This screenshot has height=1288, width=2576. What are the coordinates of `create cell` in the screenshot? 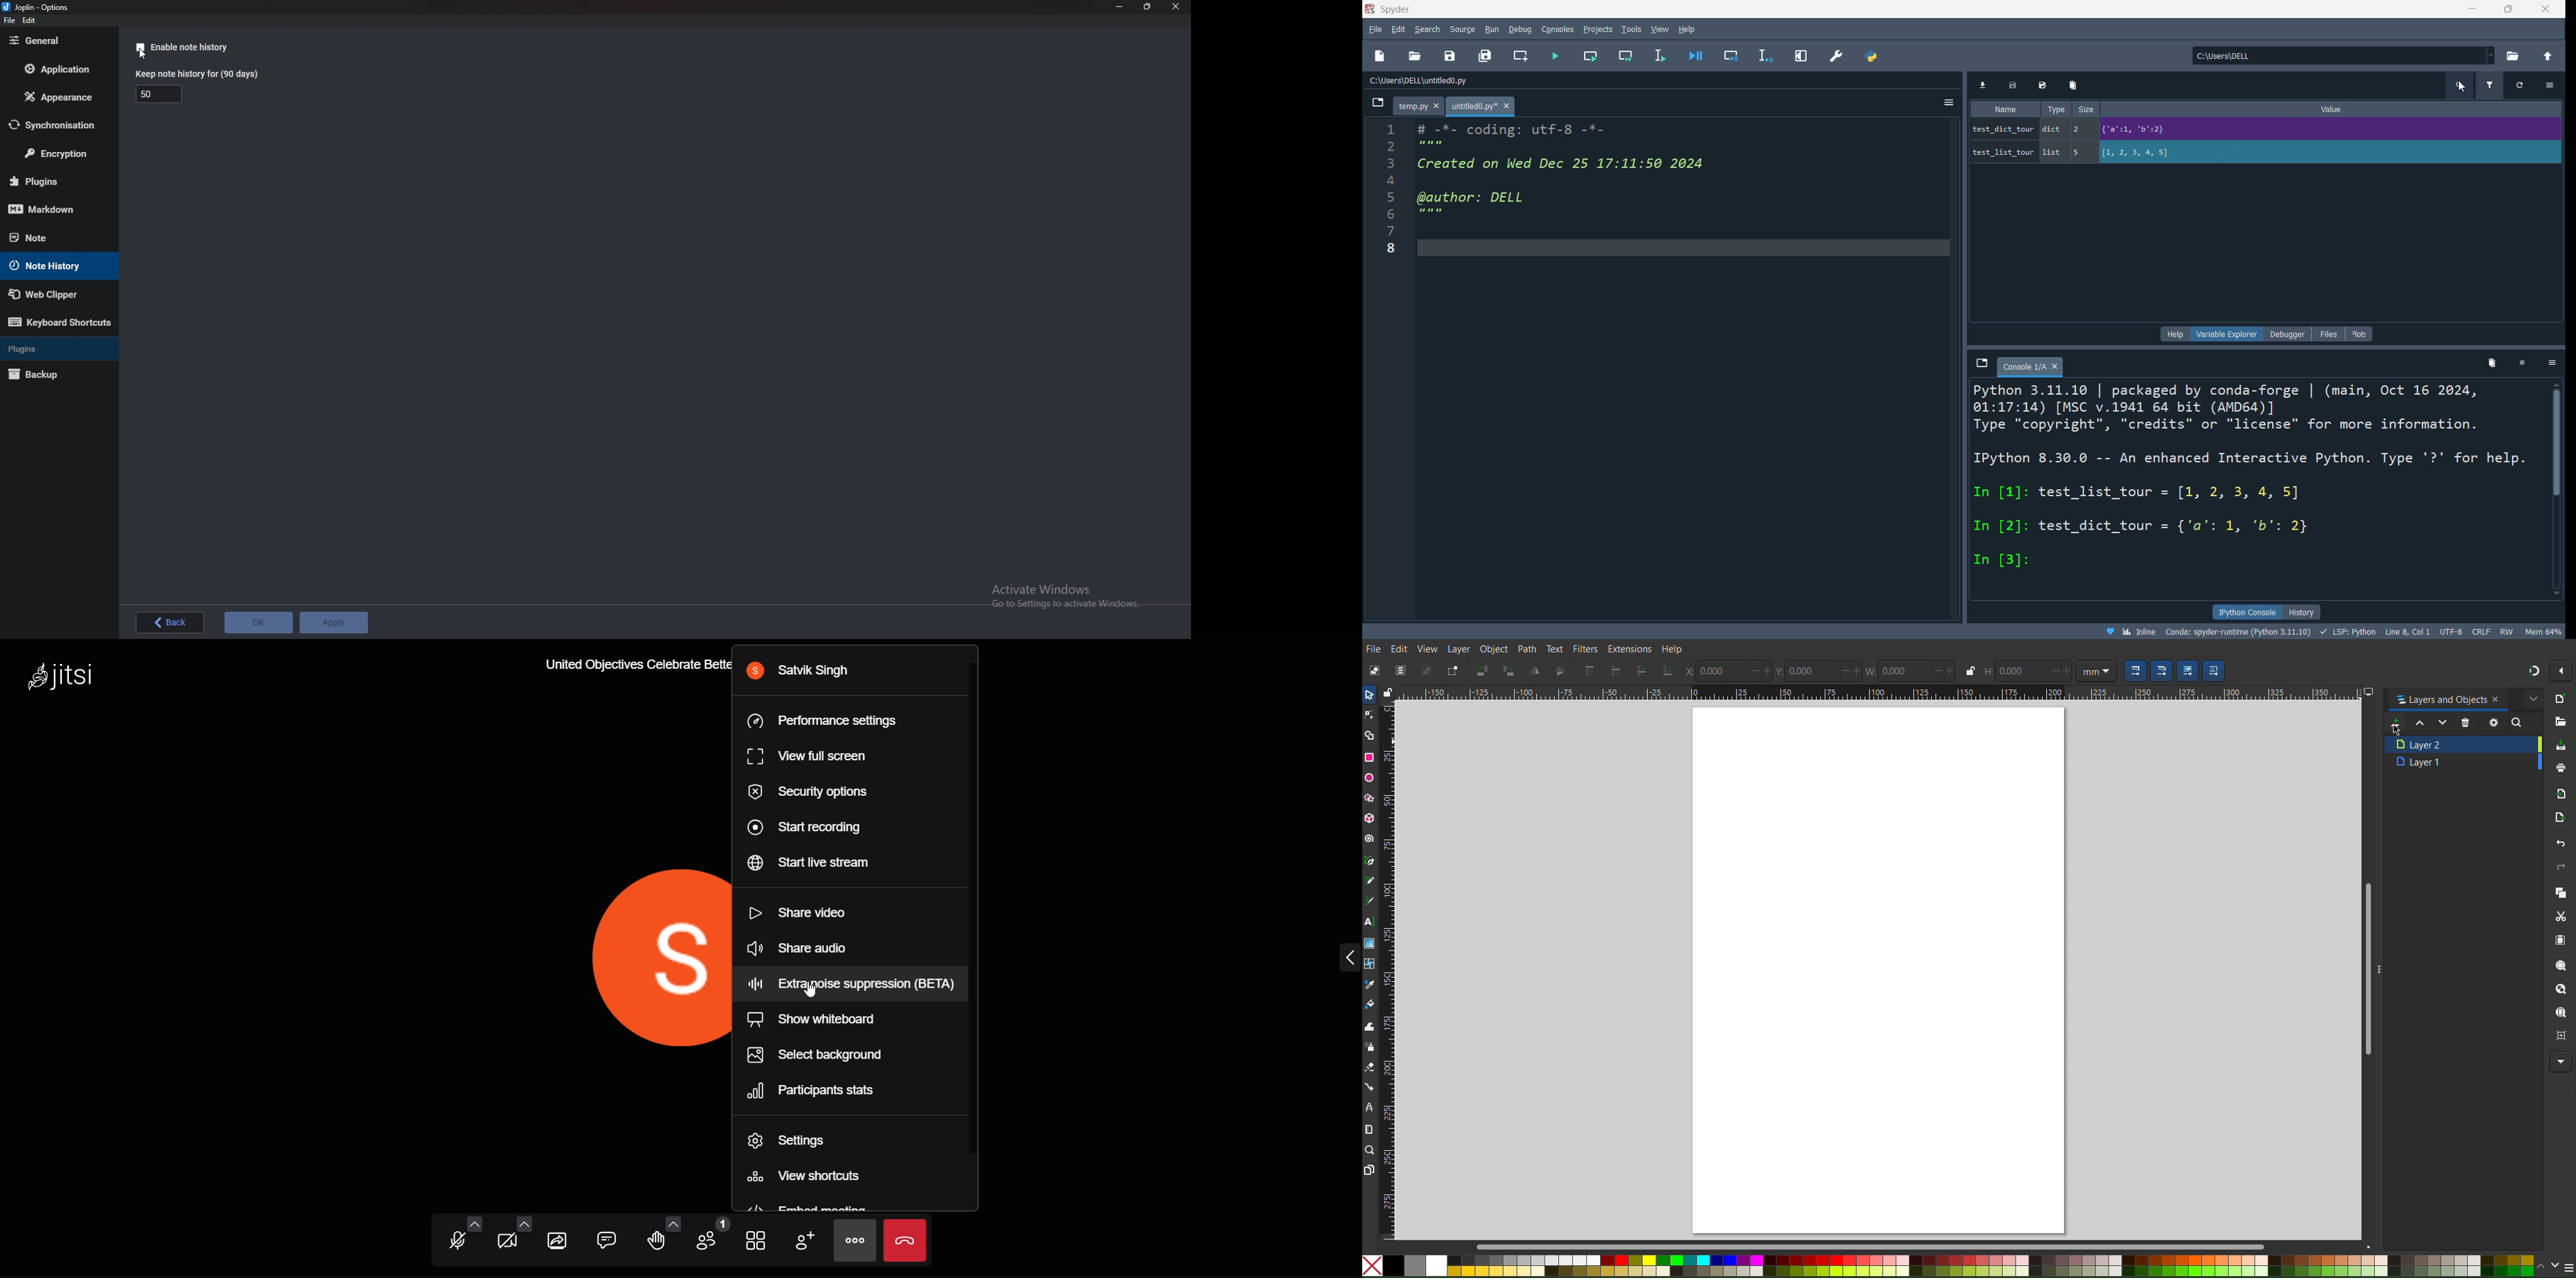 It's located at (1520, 58).